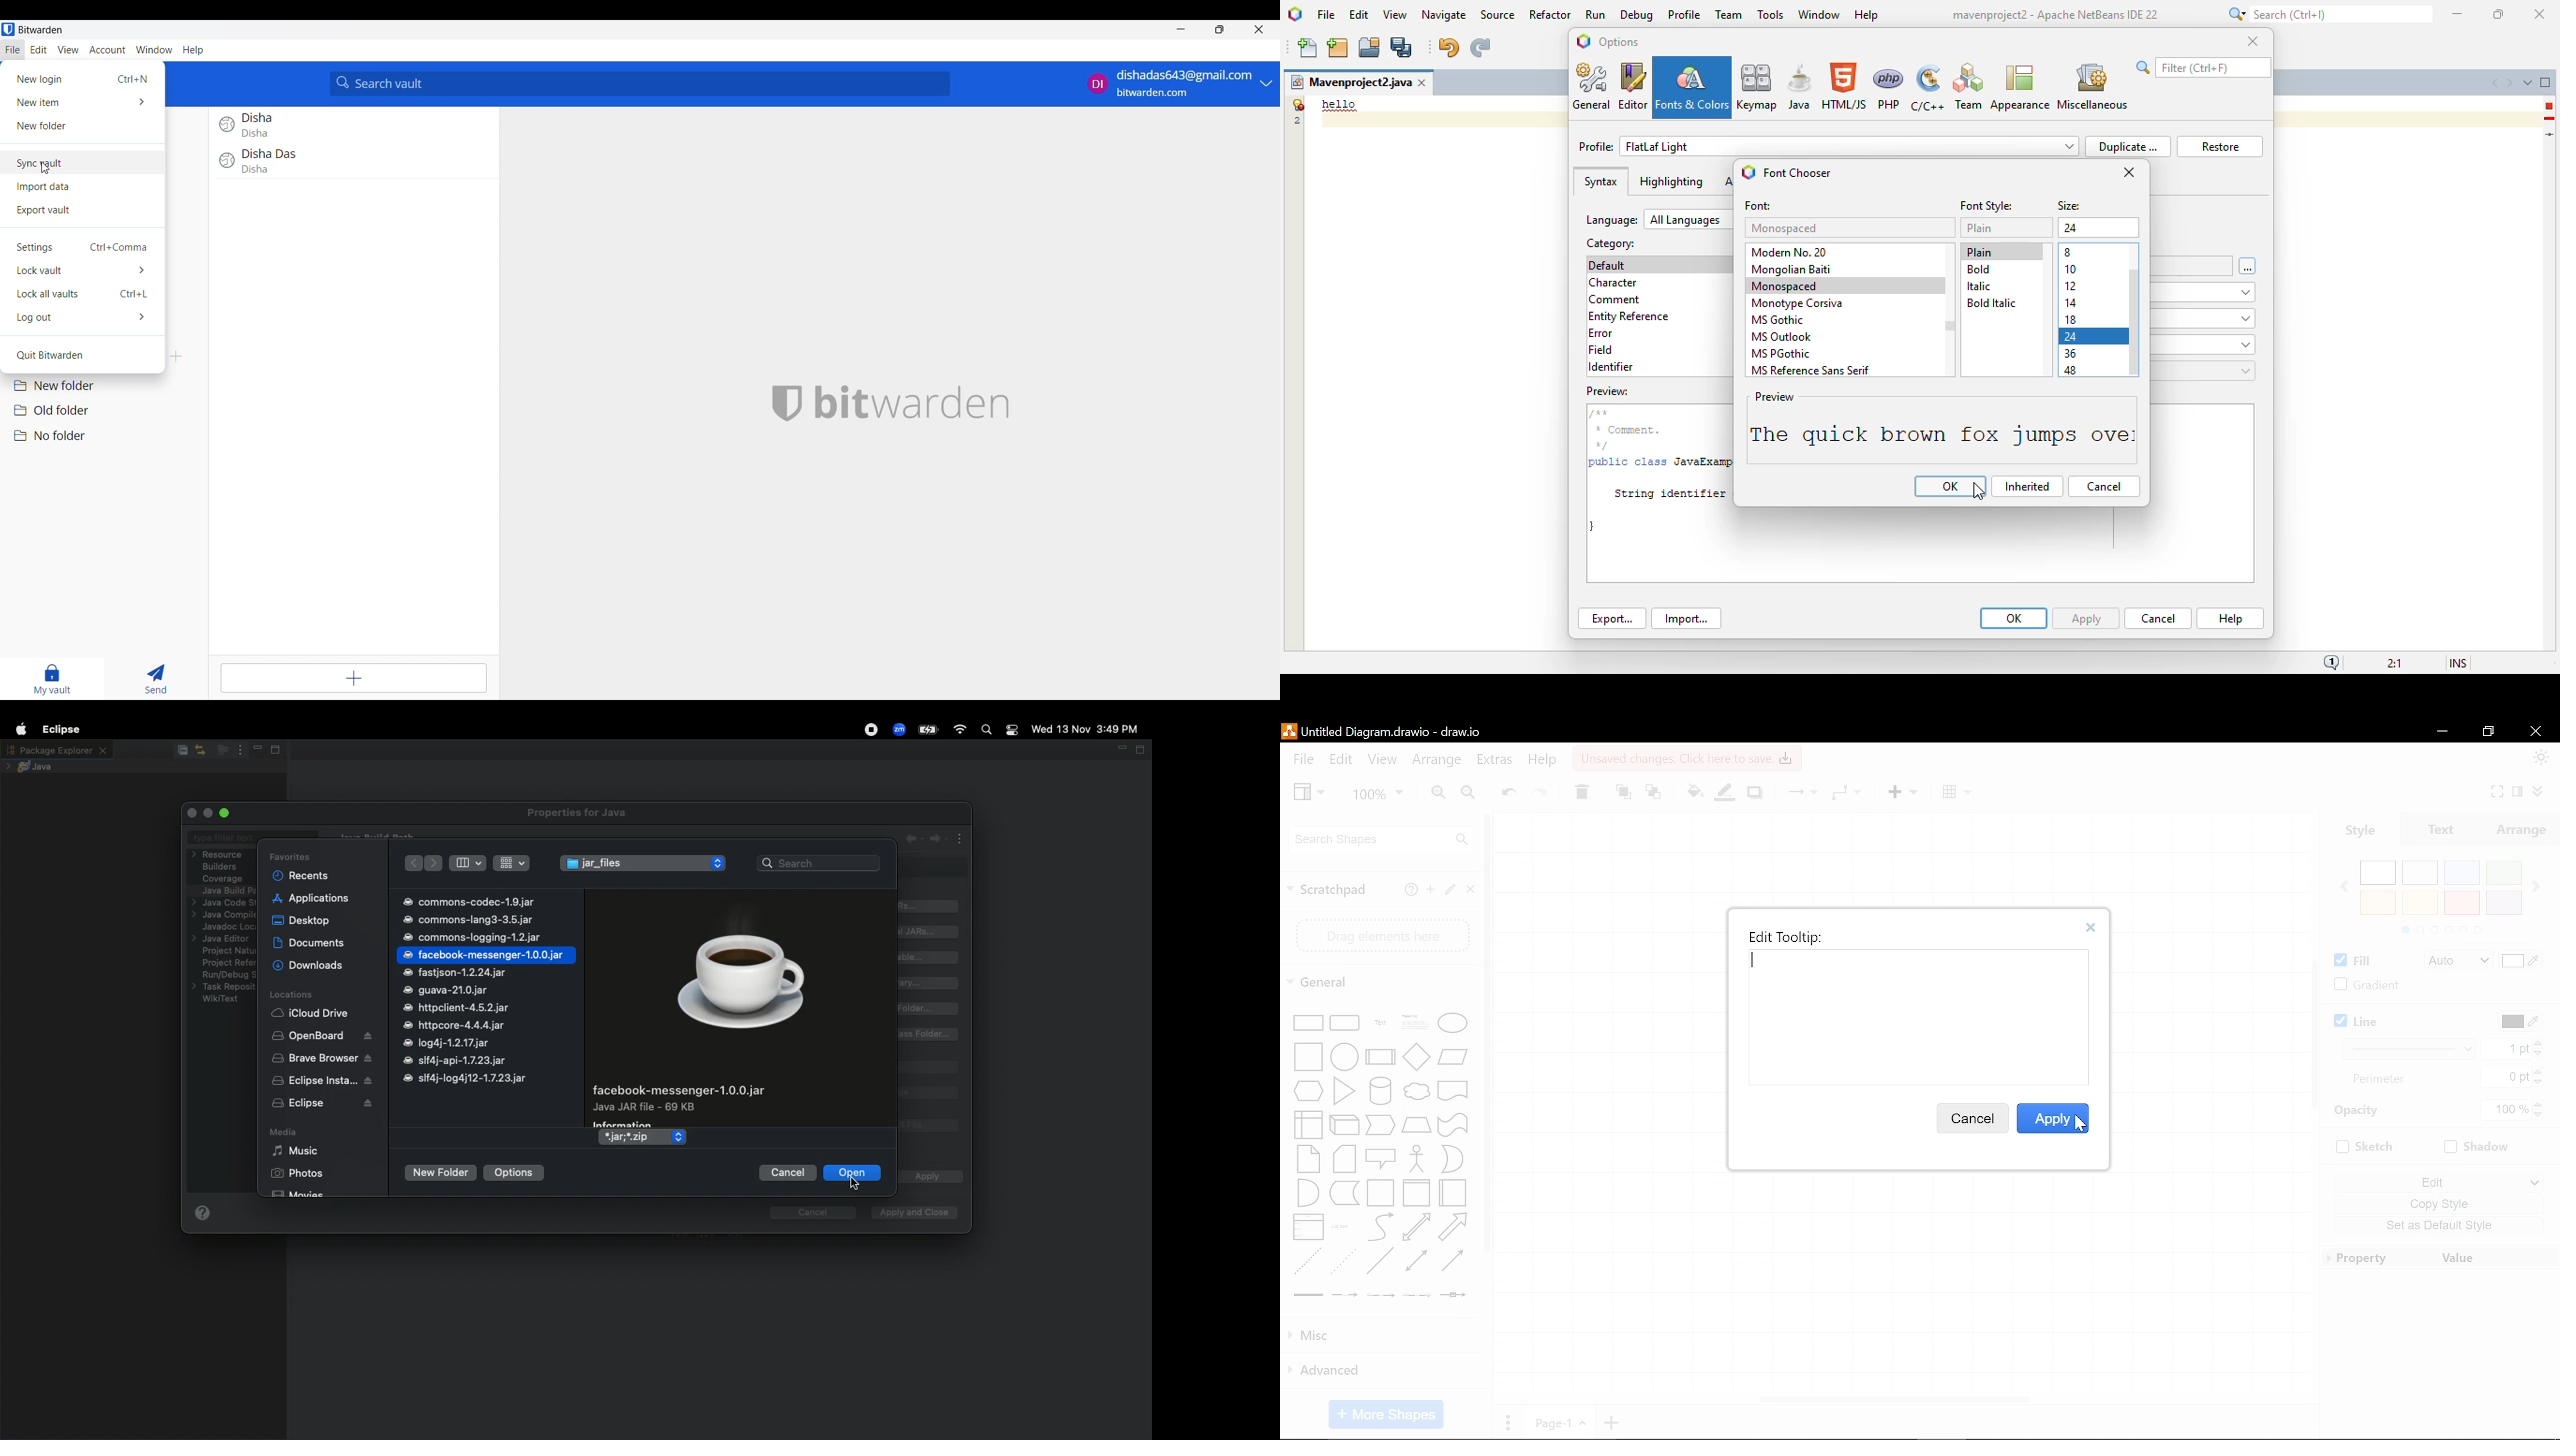  I want to click on Close interface, so click(1259, 29).